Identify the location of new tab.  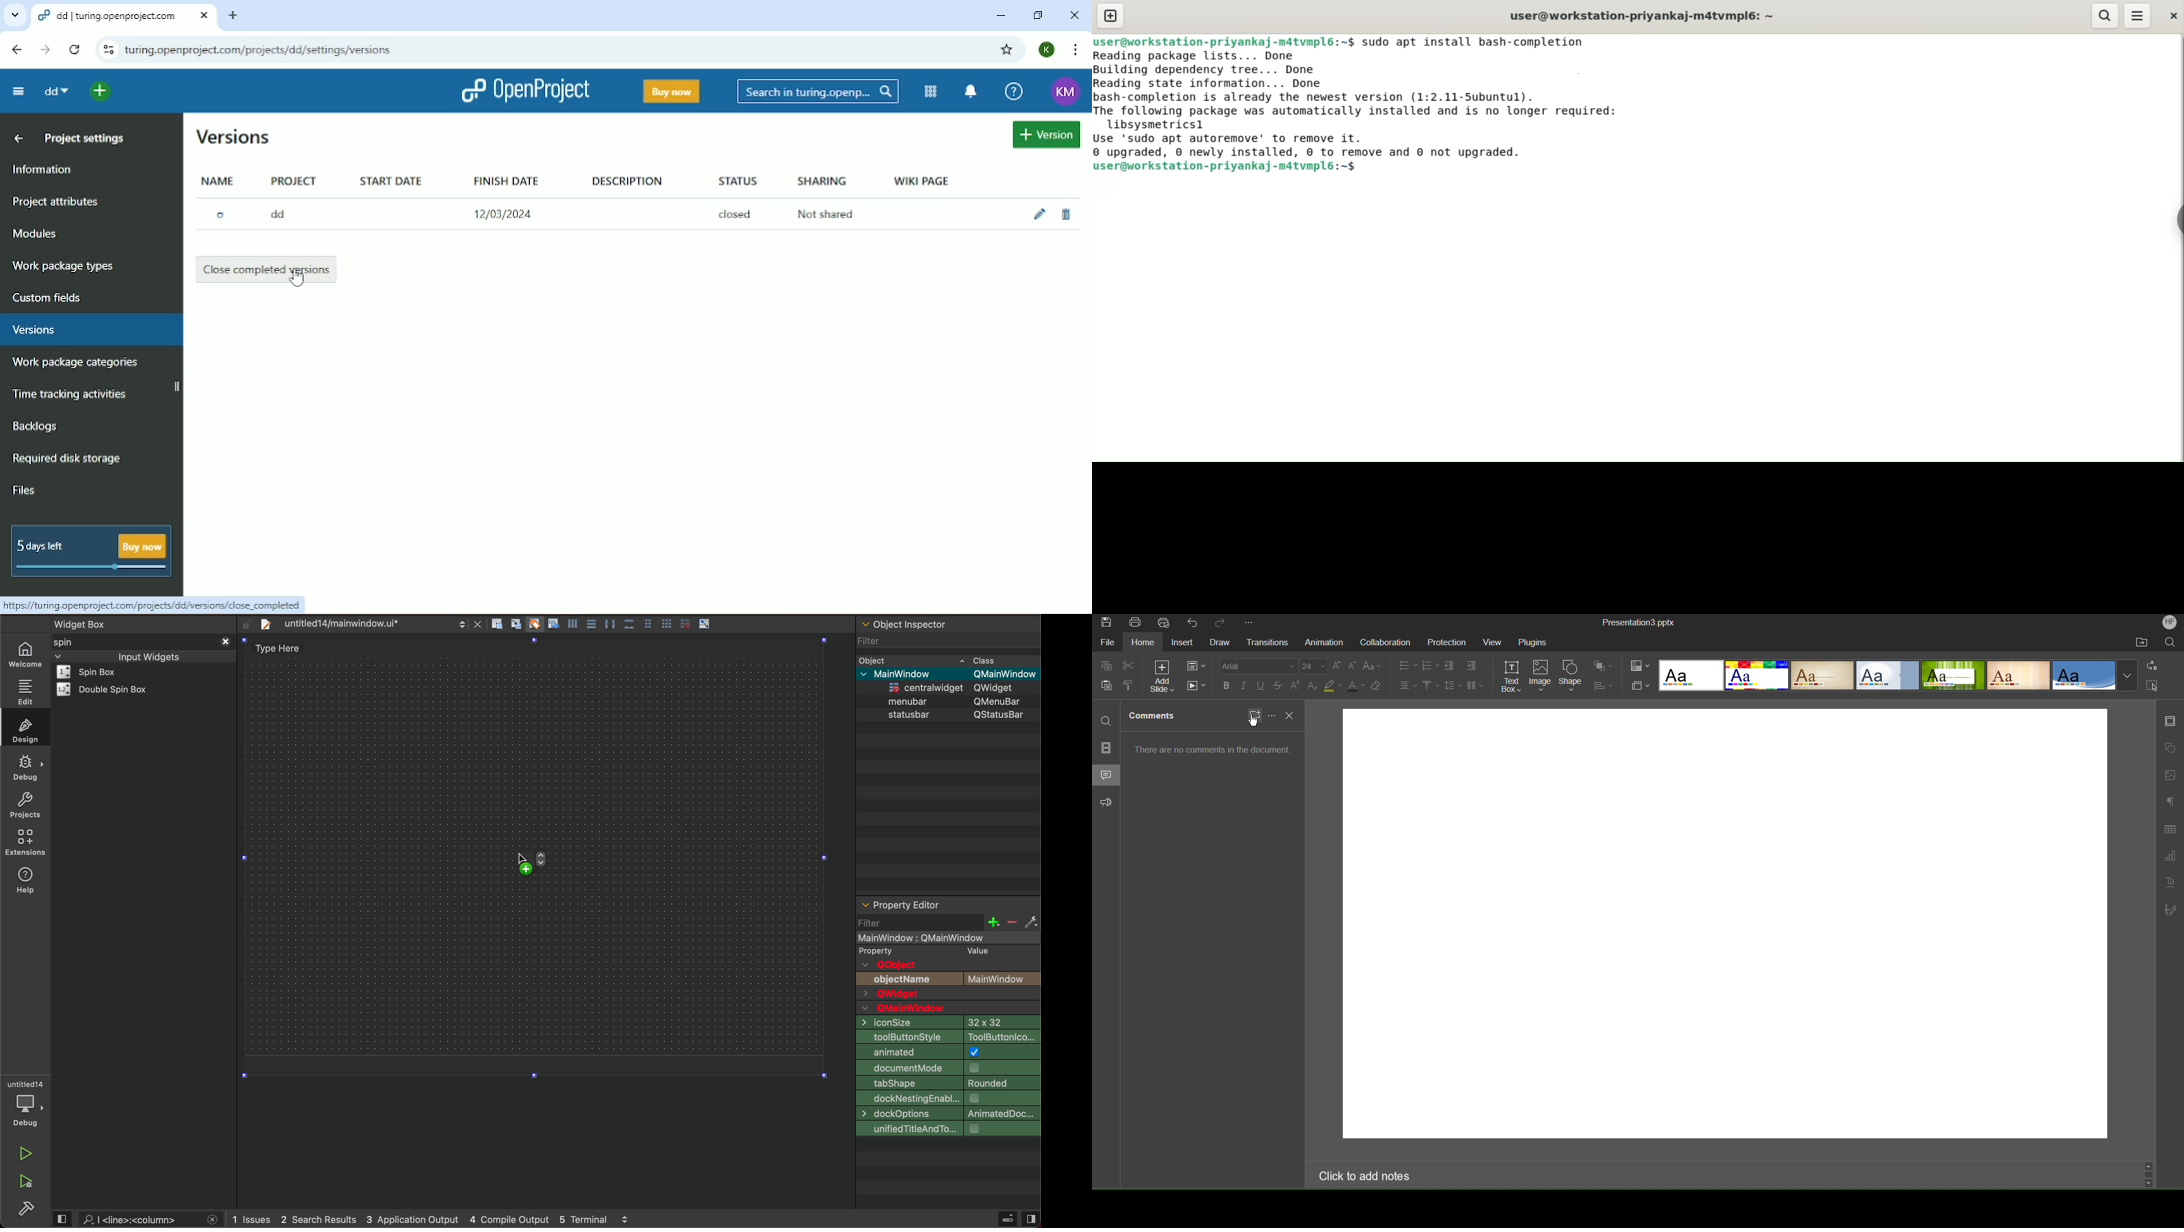
(236, 15).